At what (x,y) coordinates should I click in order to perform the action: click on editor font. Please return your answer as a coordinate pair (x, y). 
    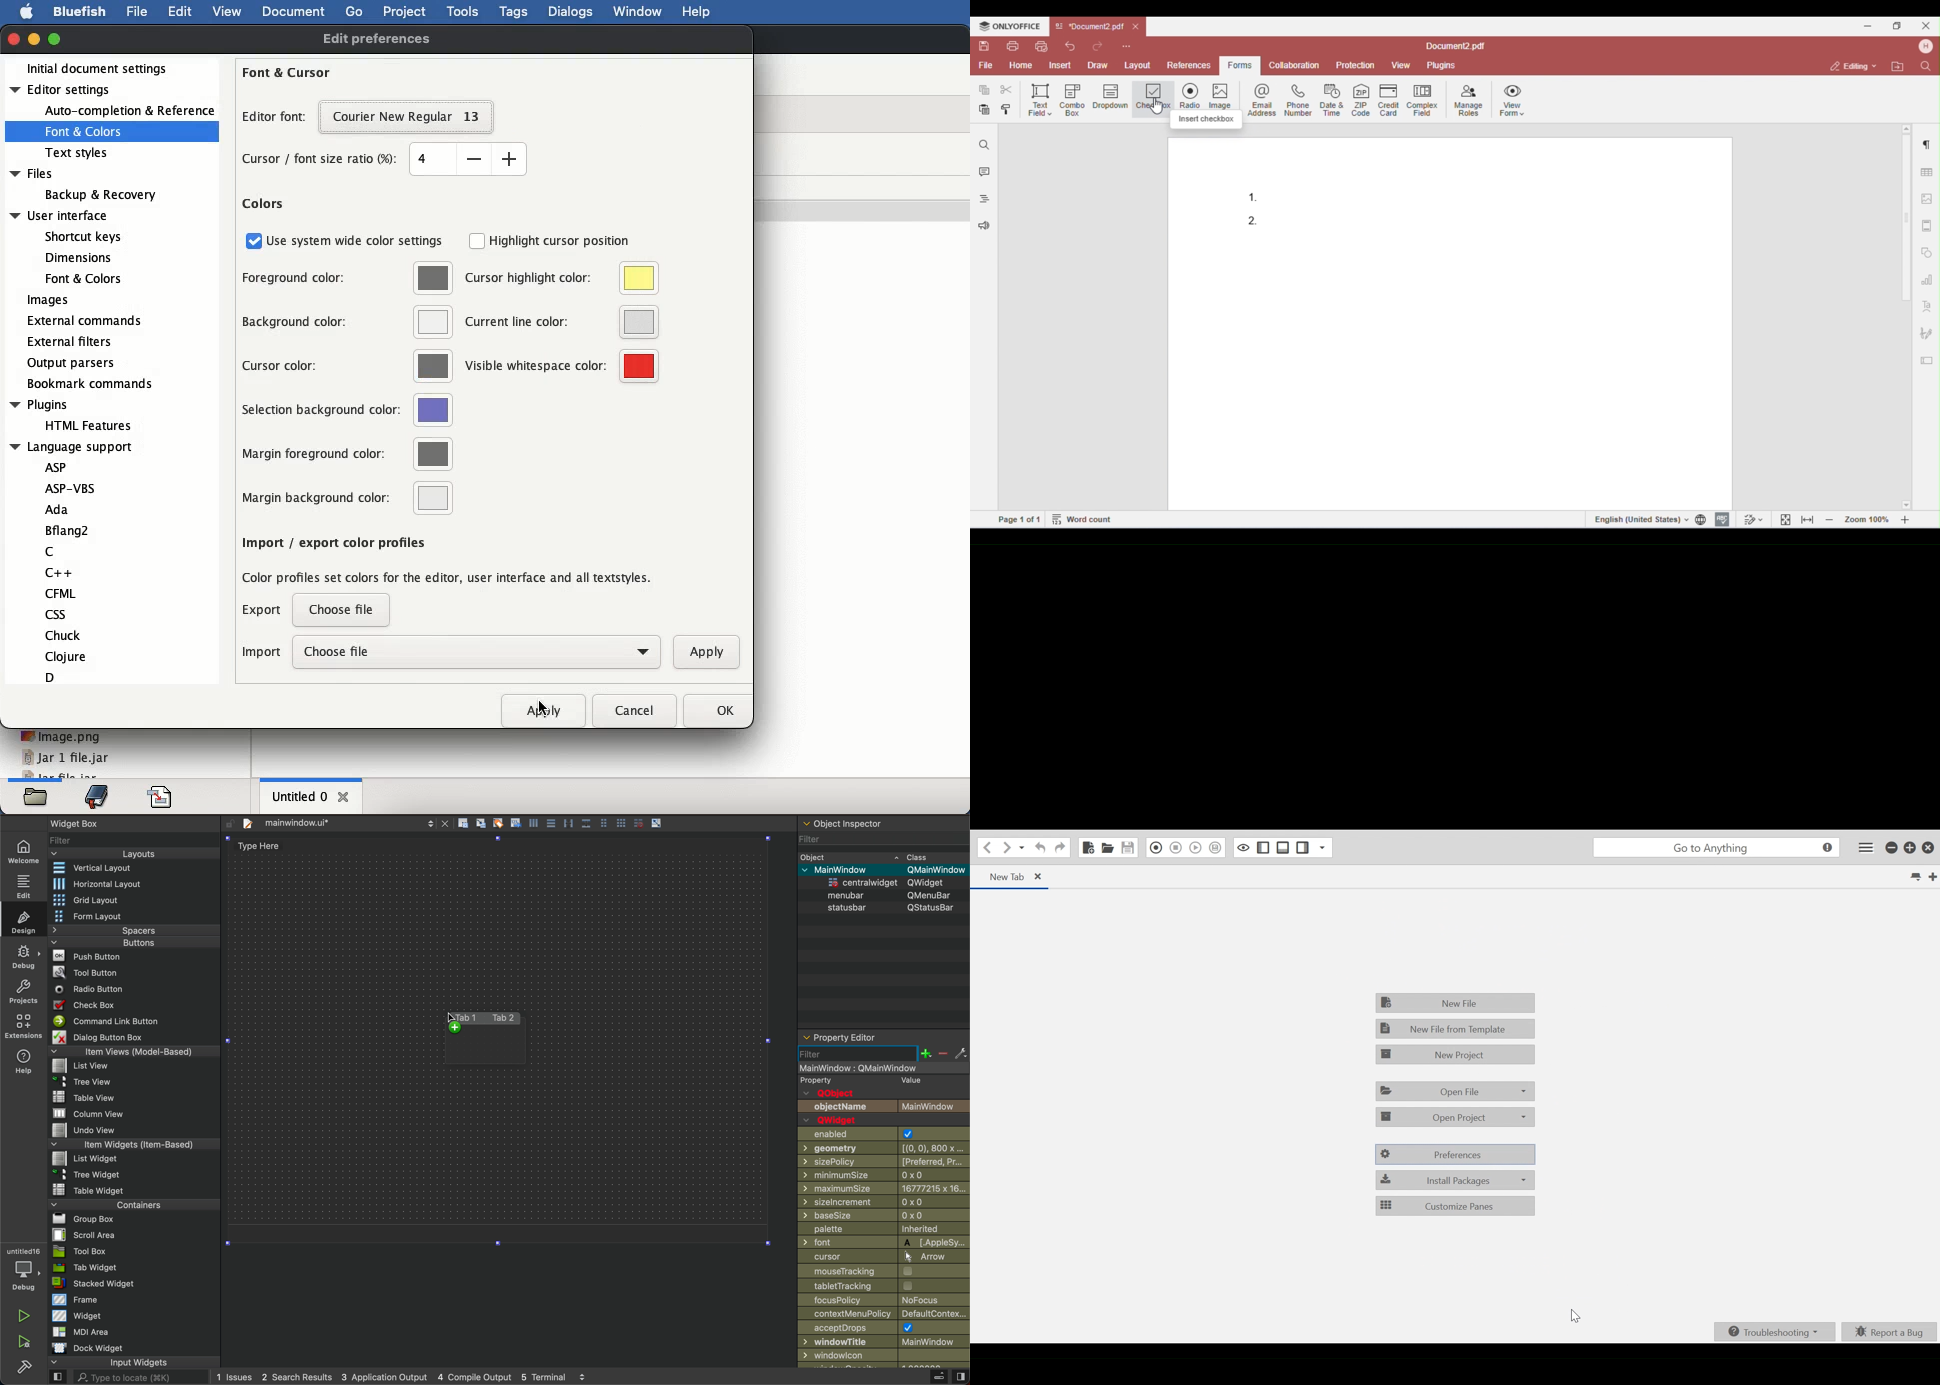
    Looking at the image, I should click on (276, 119).